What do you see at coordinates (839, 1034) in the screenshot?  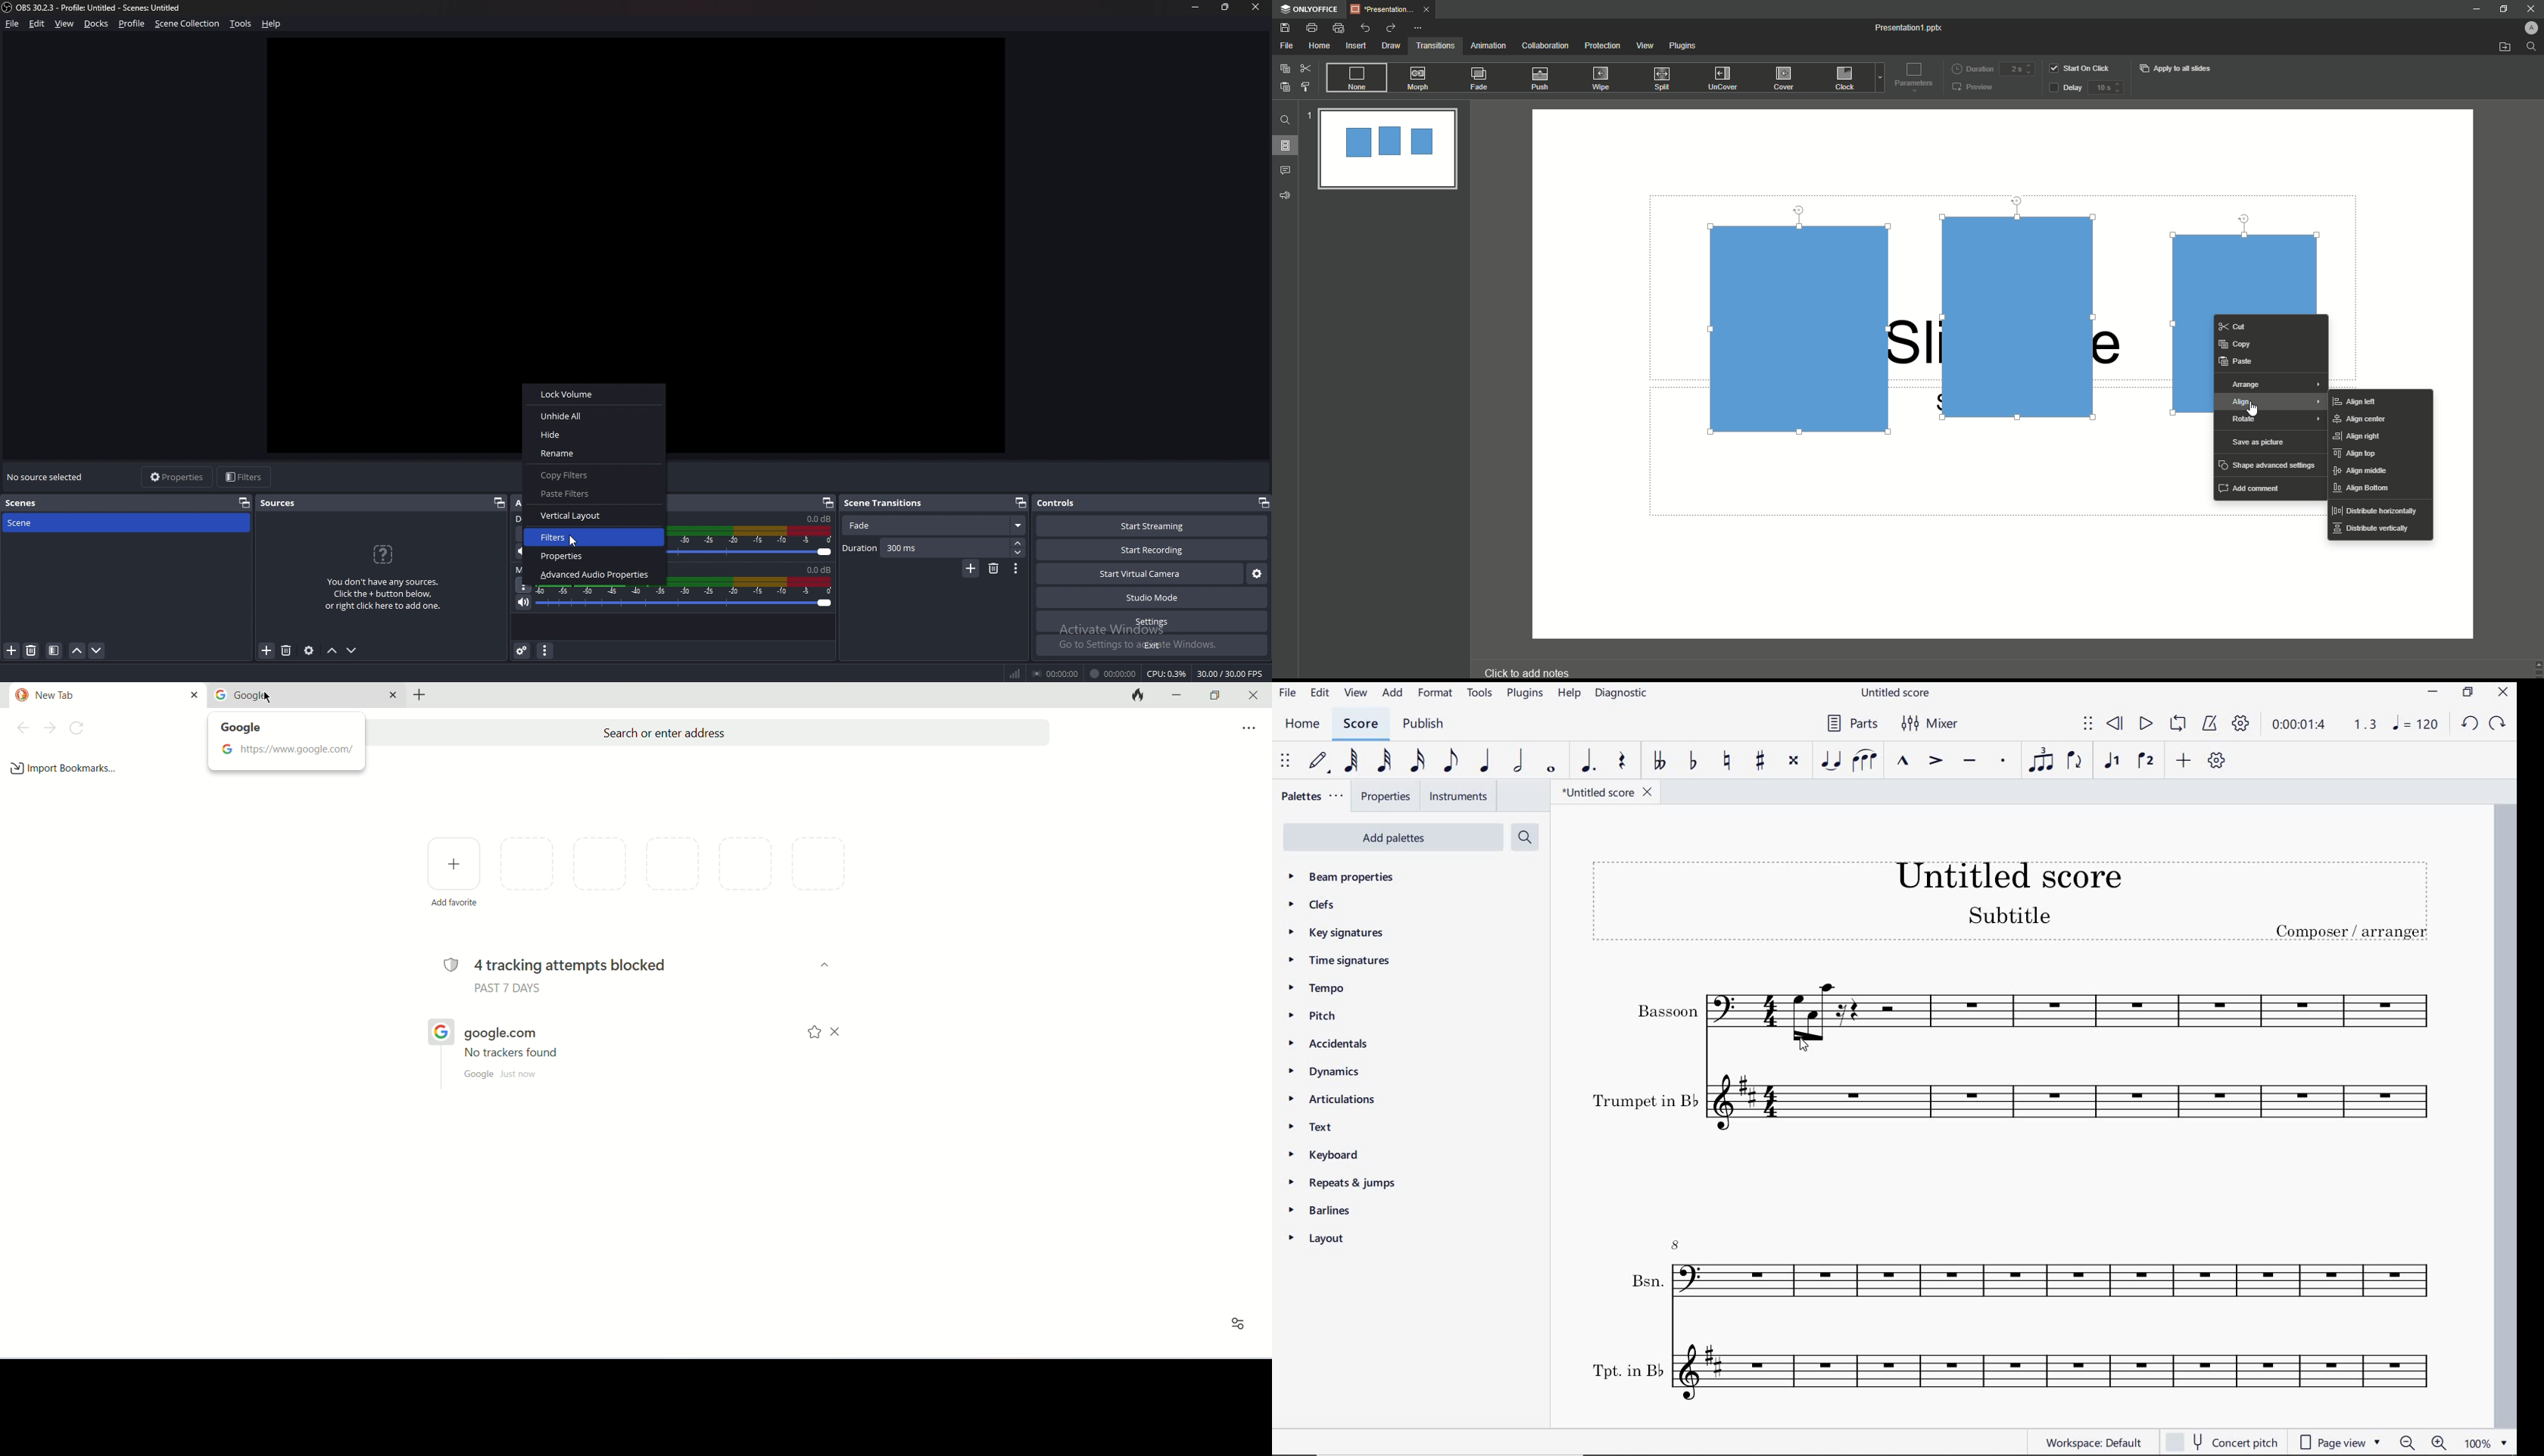 I see `close` at bounding box center [839, 1034].